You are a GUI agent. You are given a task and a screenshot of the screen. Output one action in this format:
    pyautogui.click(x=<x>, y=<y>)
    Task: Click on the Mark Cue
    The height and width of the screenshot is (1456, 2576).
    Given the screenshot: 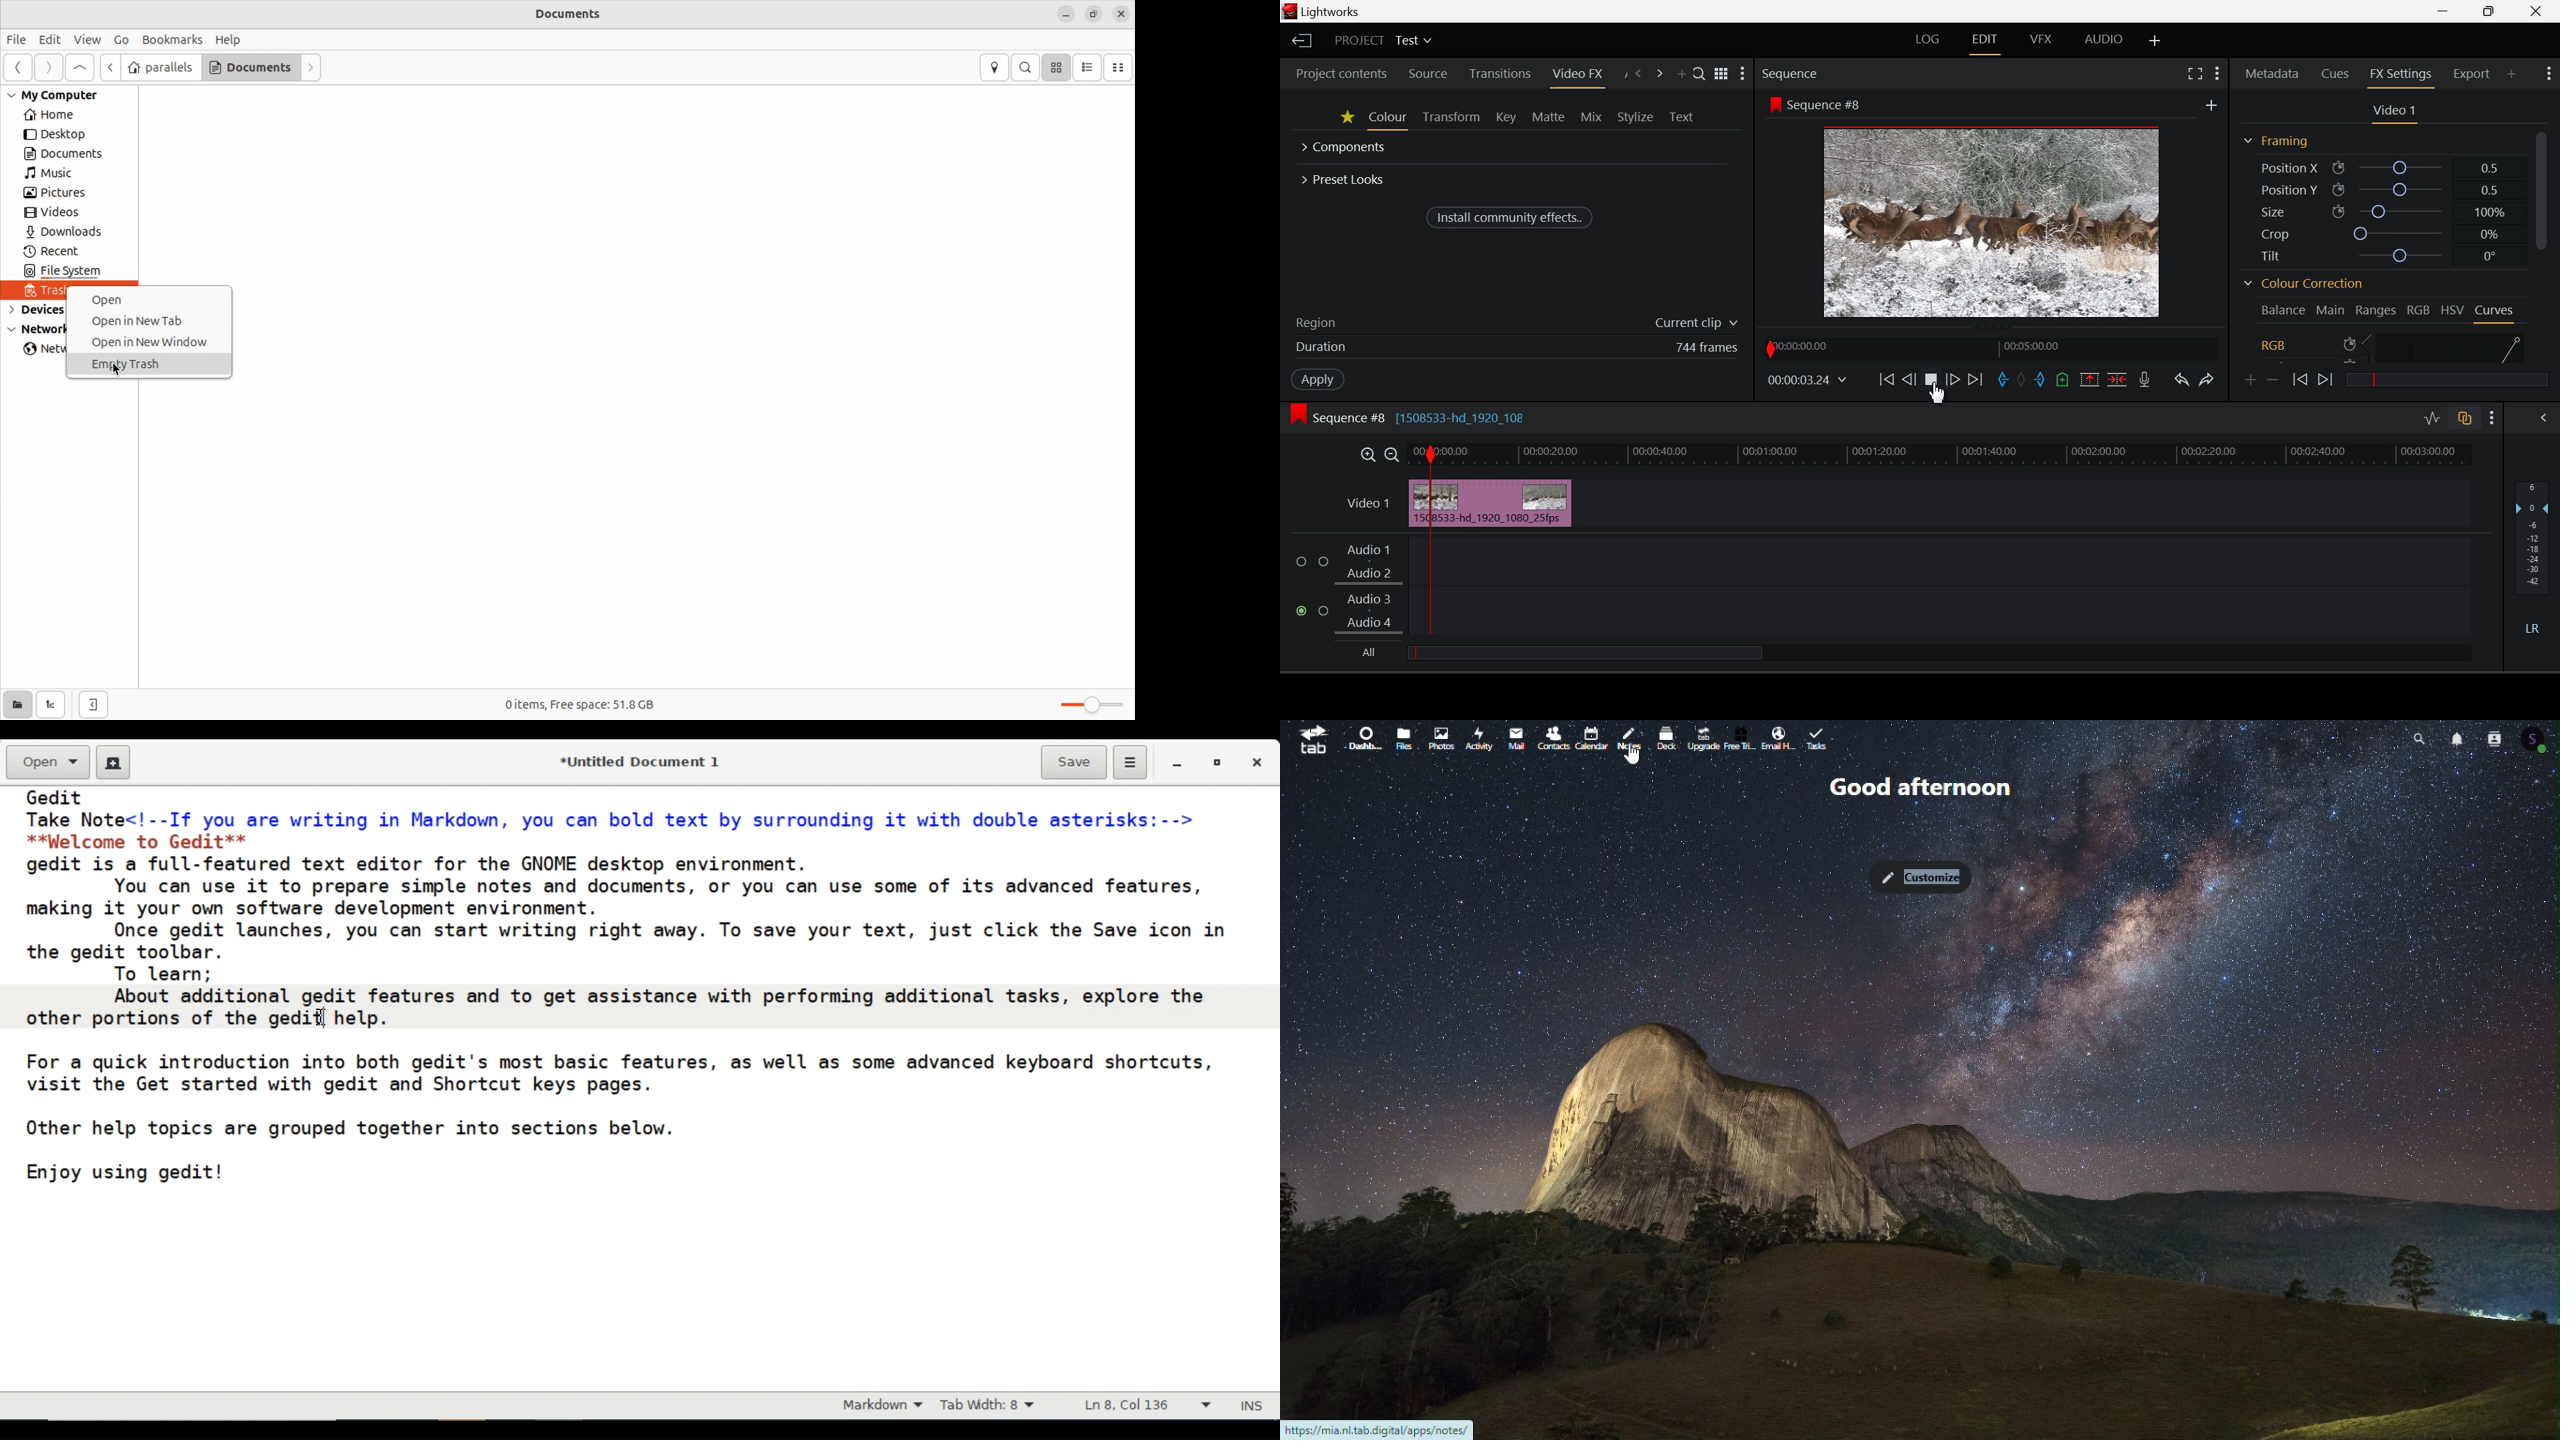 What is the action you would take?
    pyautogui.click(x=2061, y=382)
    